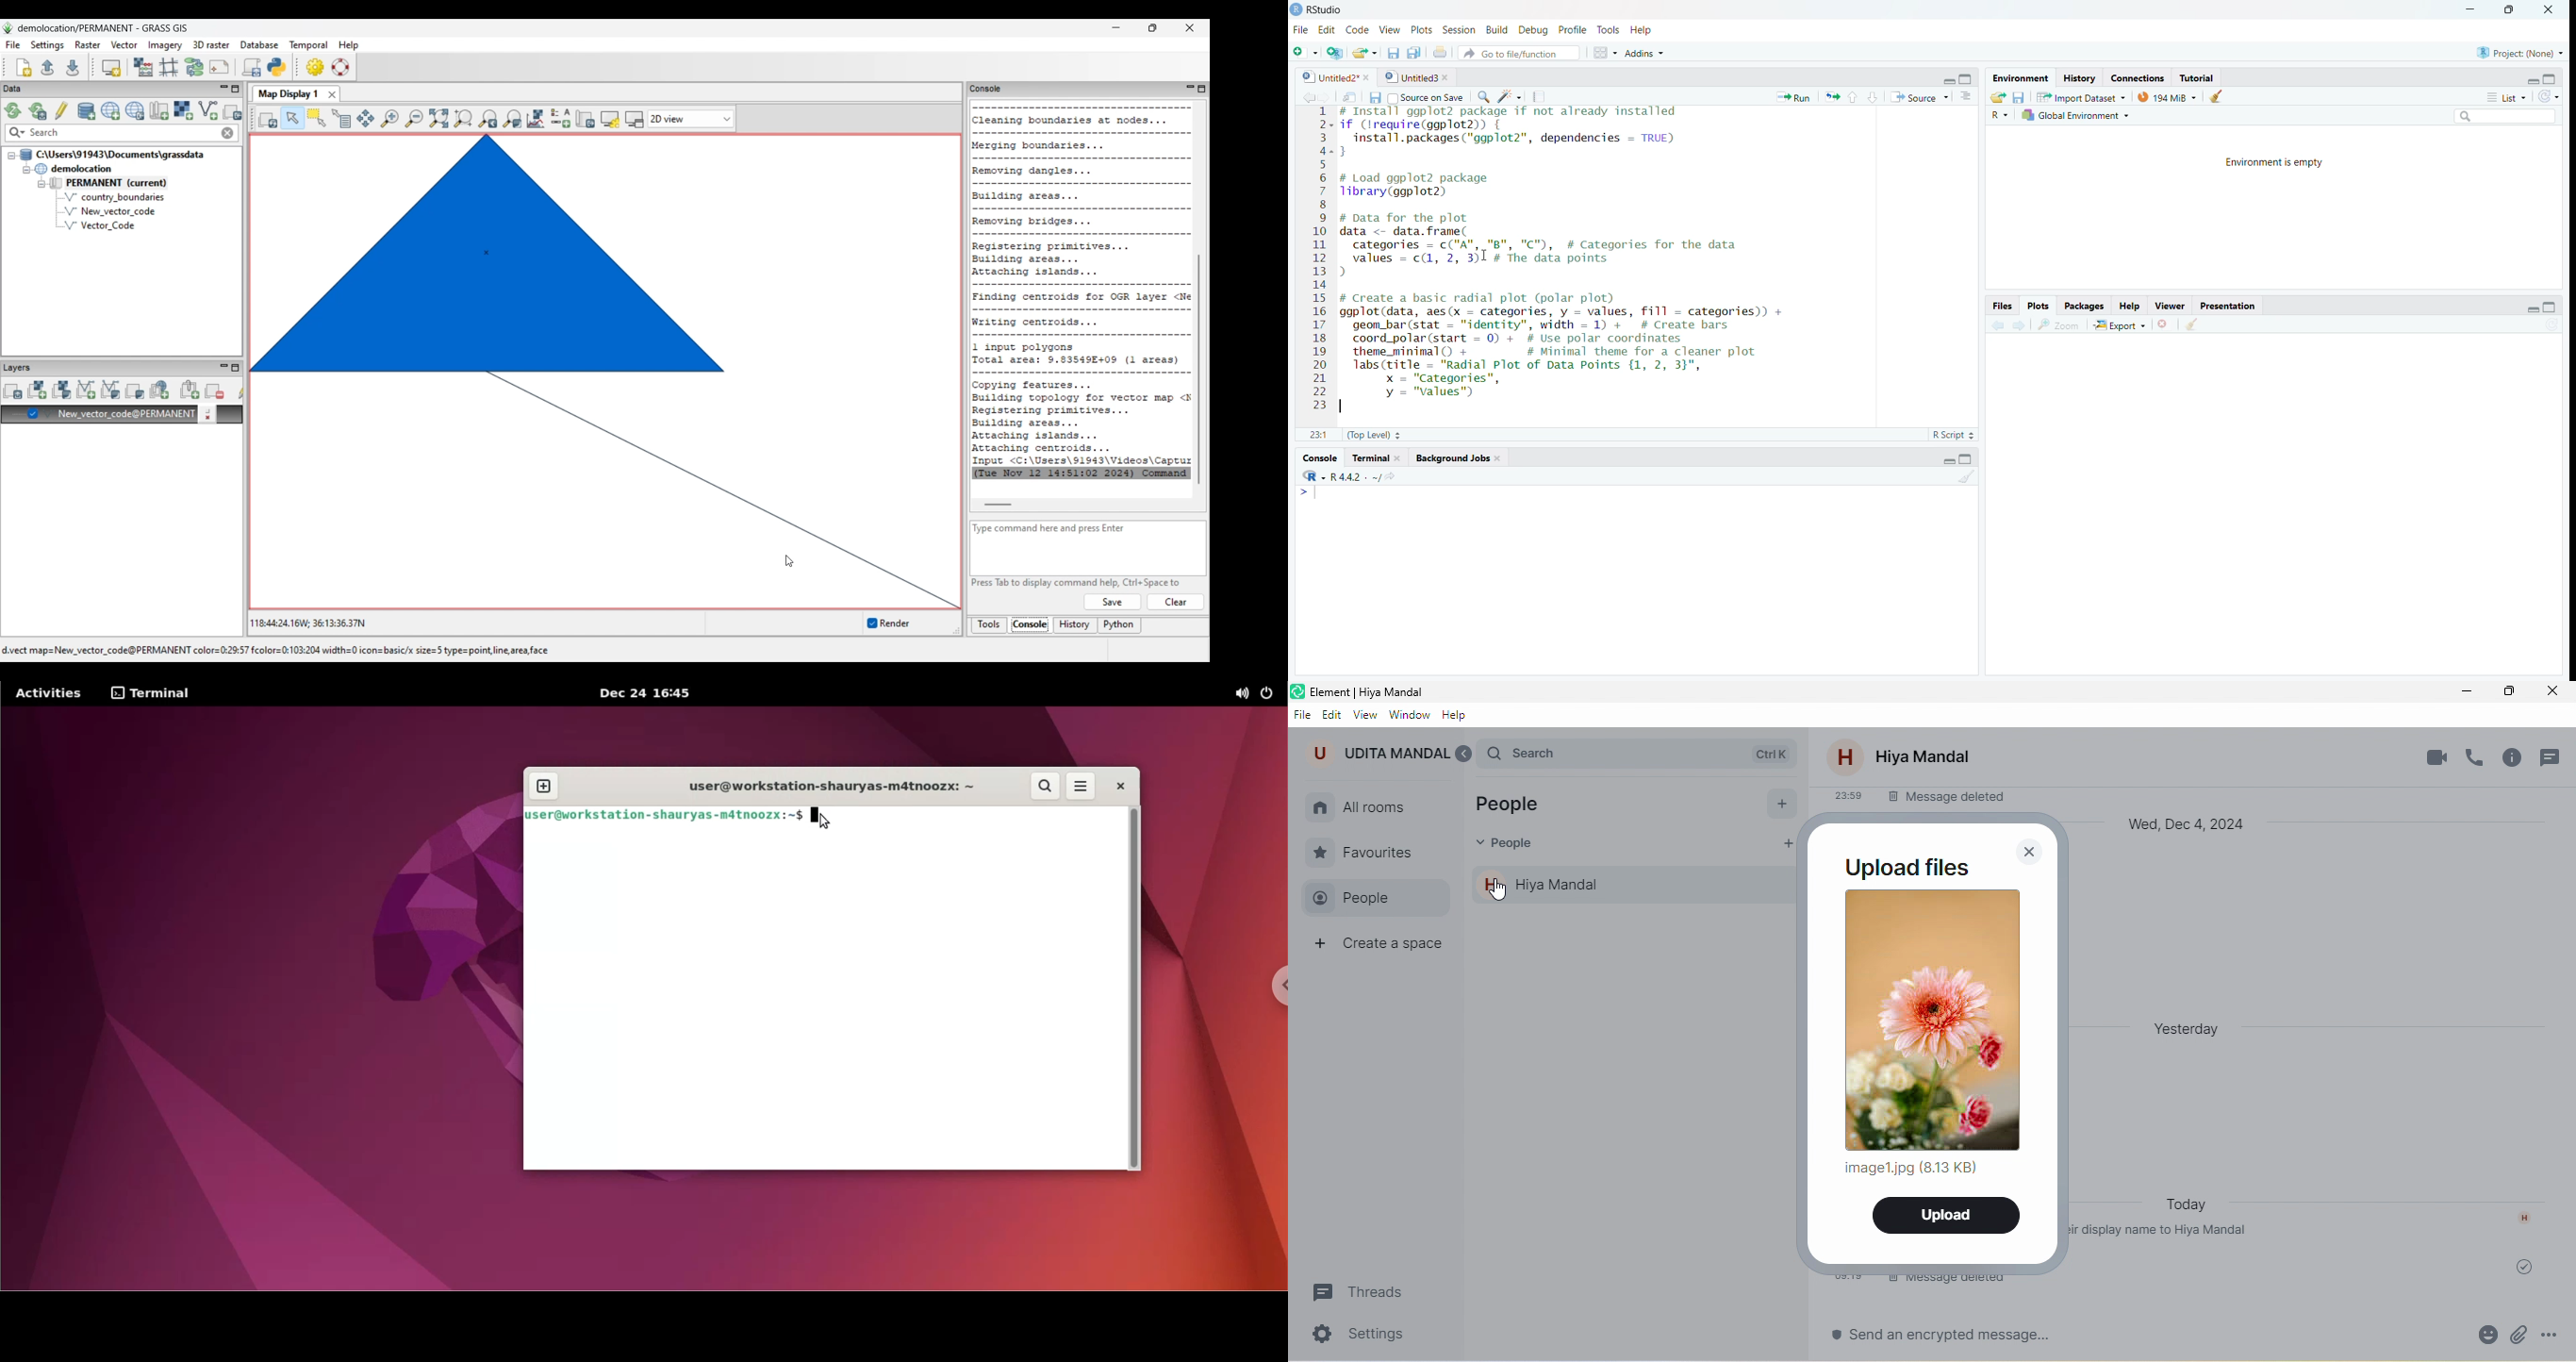 This screenshot has height=1372, width=2576. What do you see at coordinates (1350, 99) in the screenshot?
I see `show in new window` at bounding box center [1350, 99].